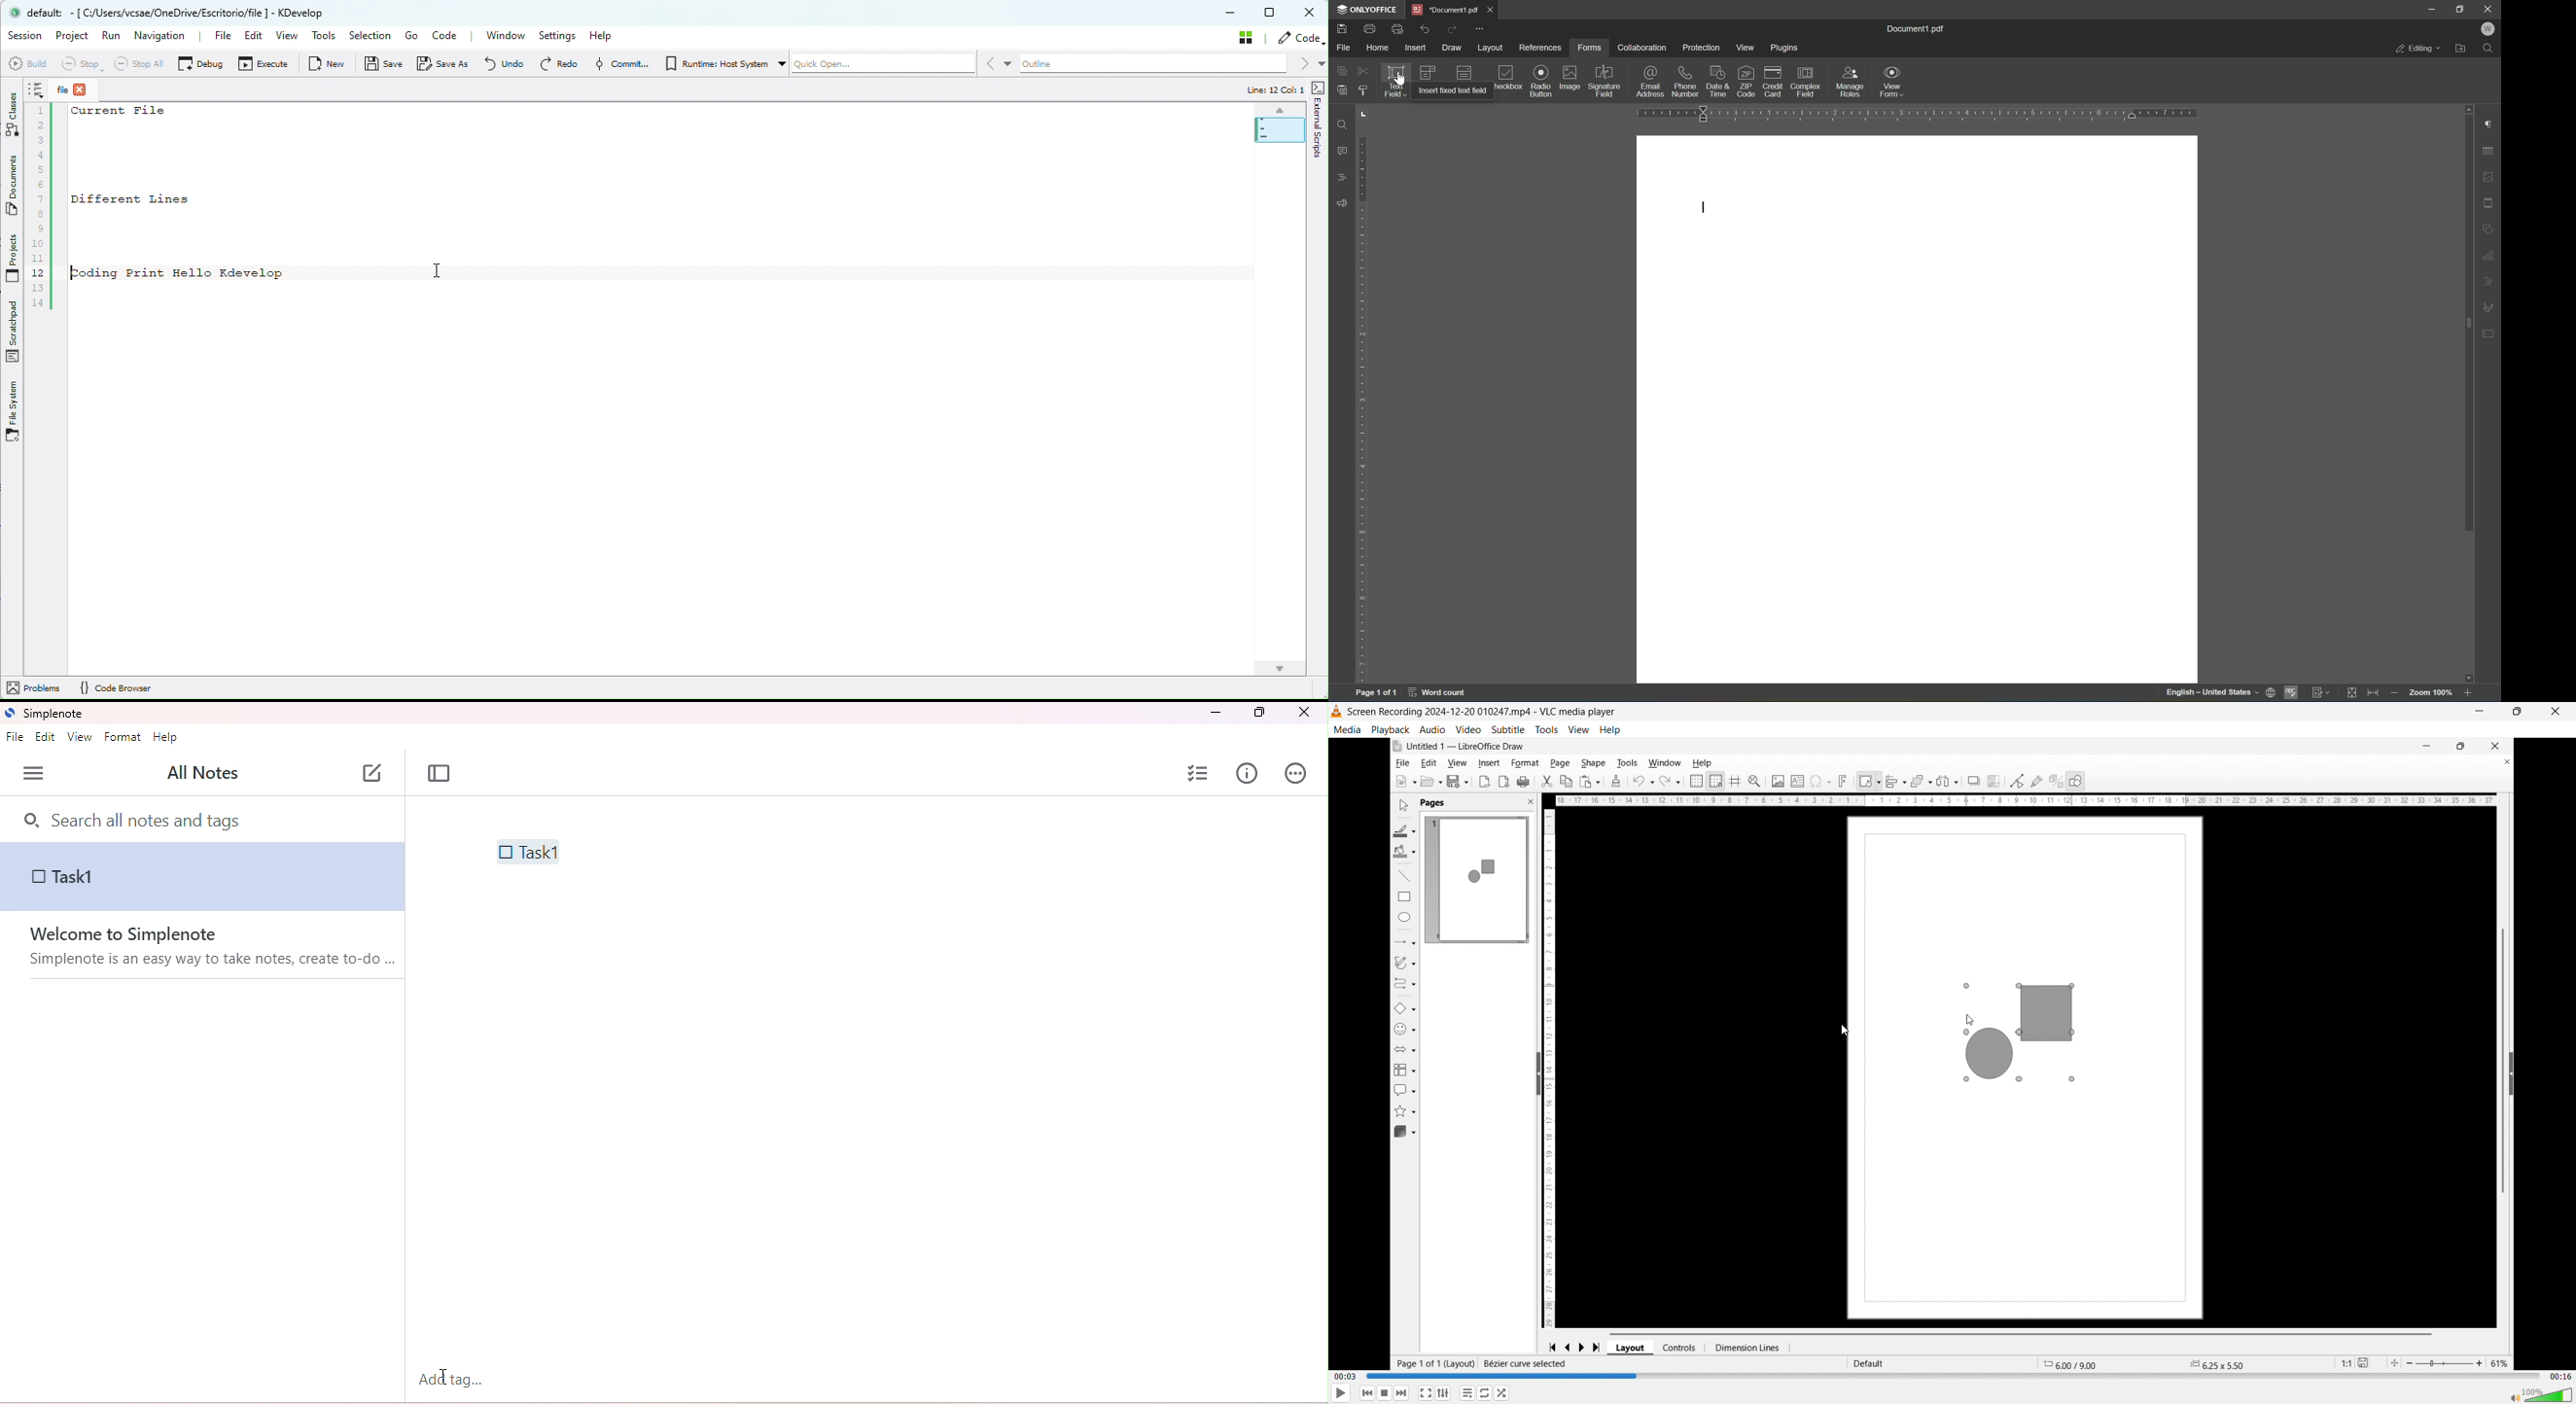  I want to click on layout, so click(1492, 48).